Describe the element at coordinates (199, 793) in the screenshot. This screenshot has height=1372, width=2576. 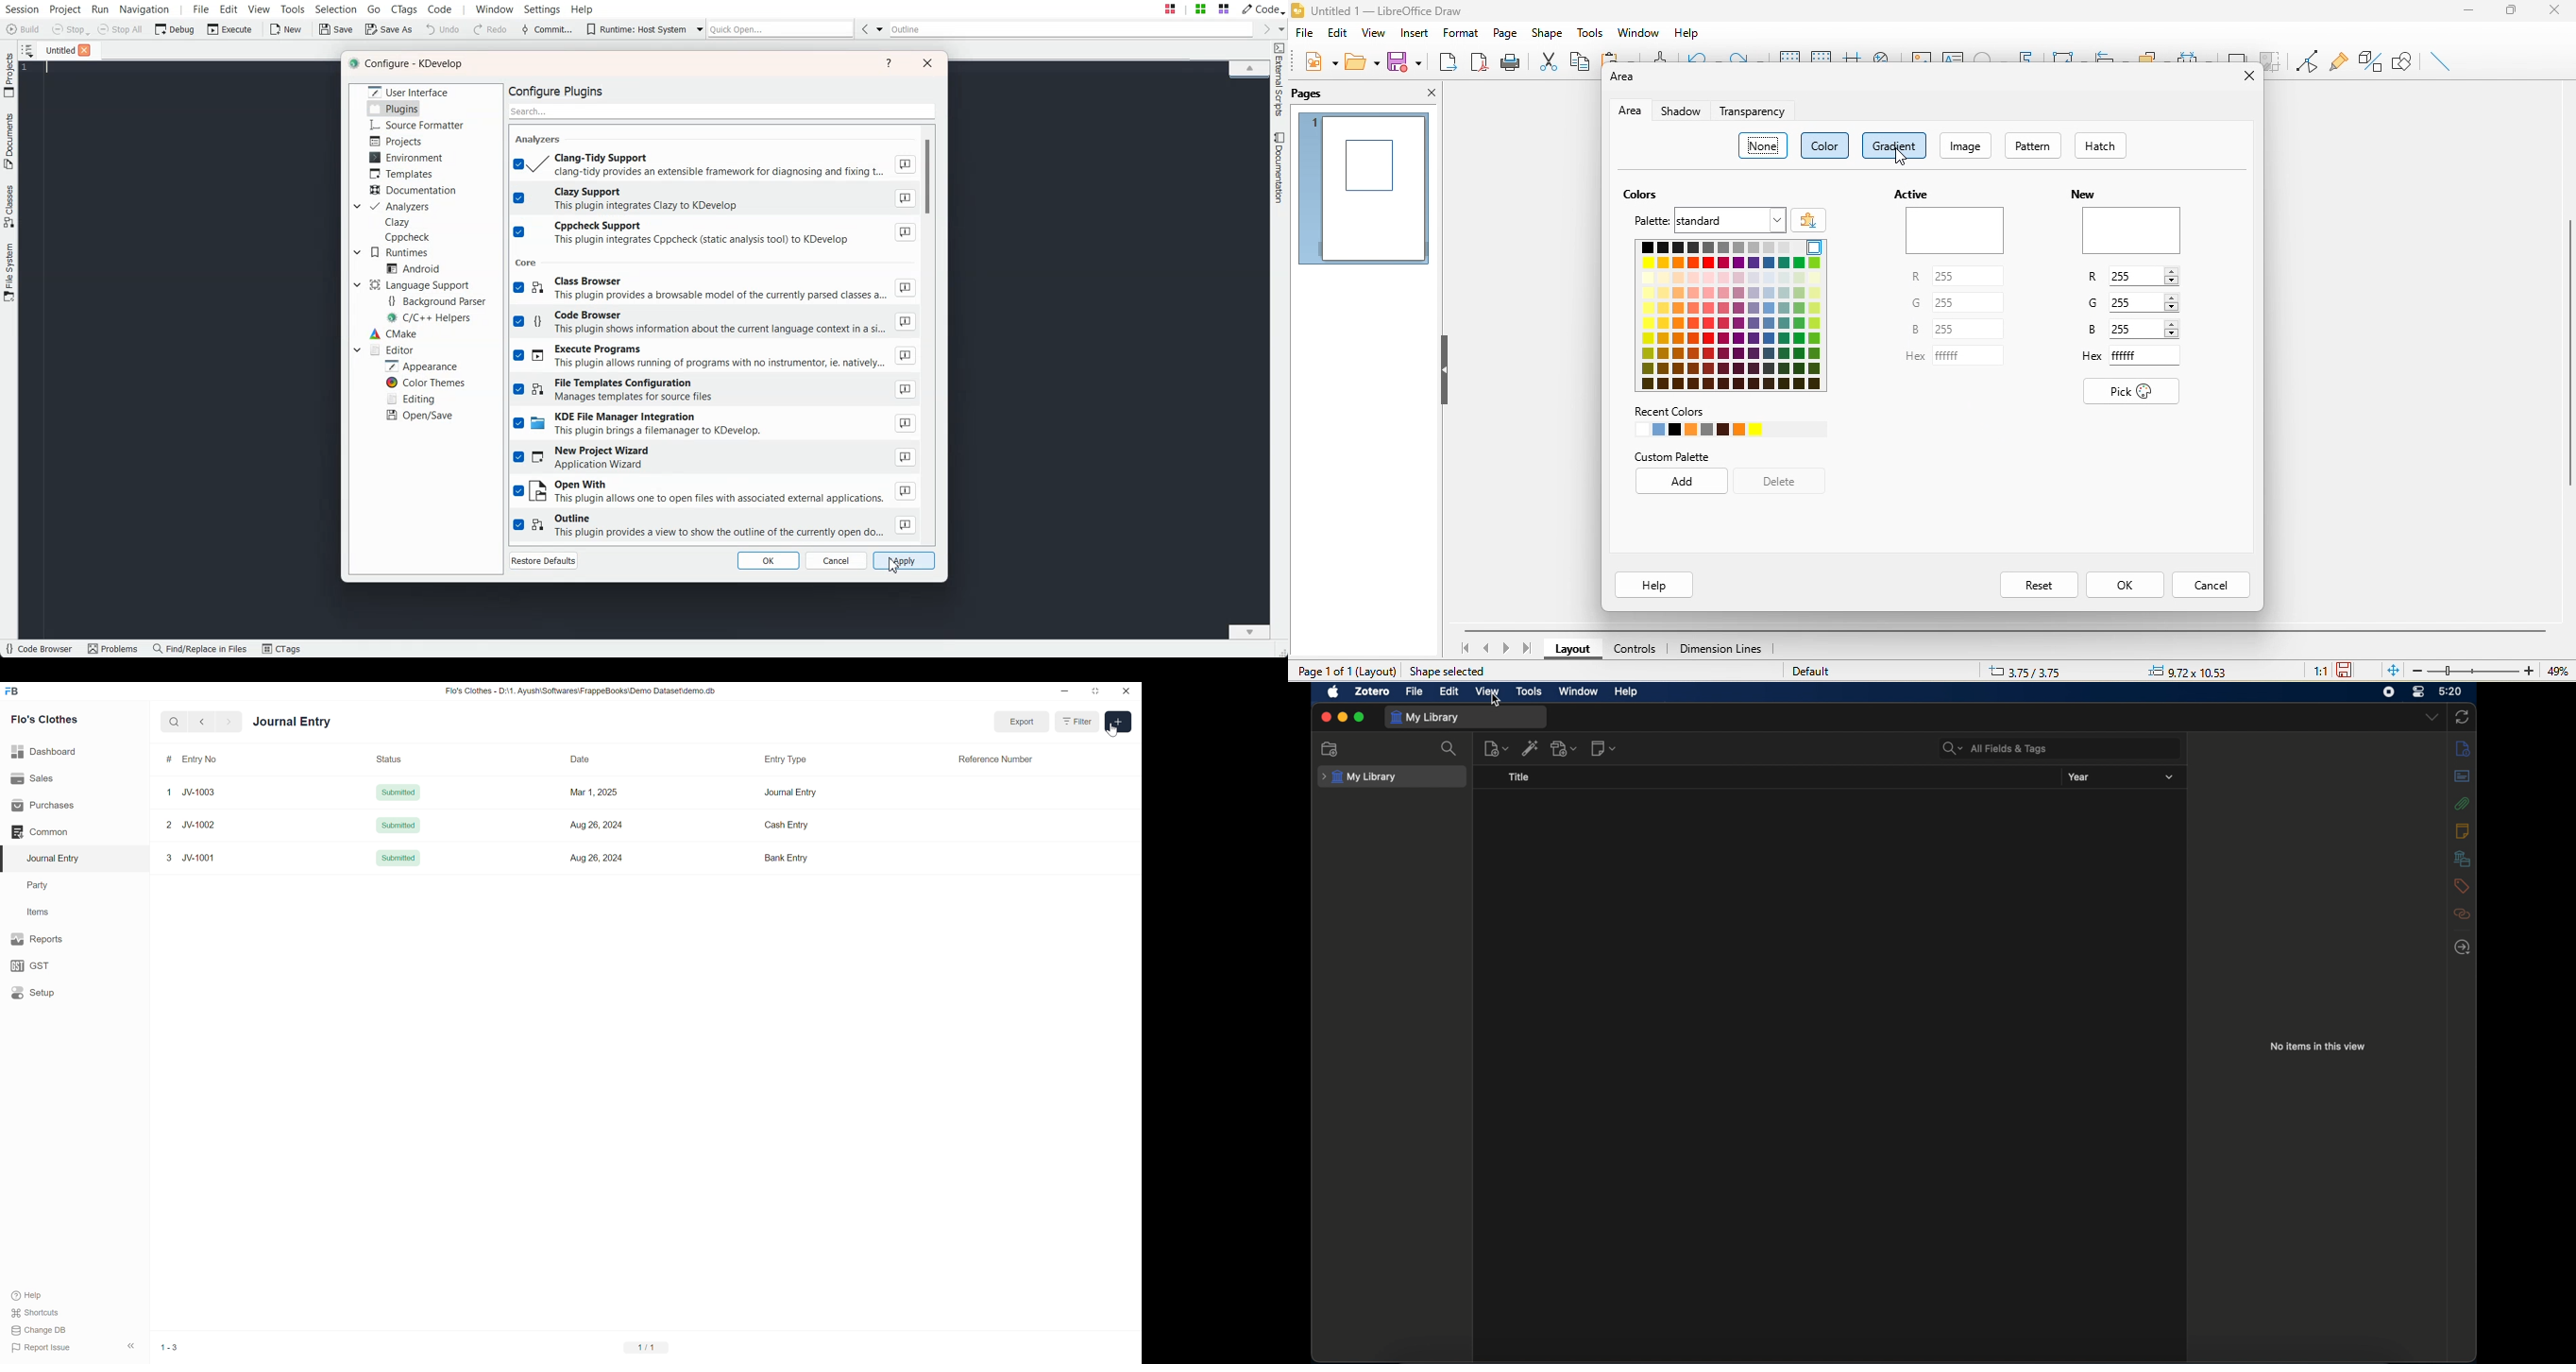
I see `JV-1003` at that location.